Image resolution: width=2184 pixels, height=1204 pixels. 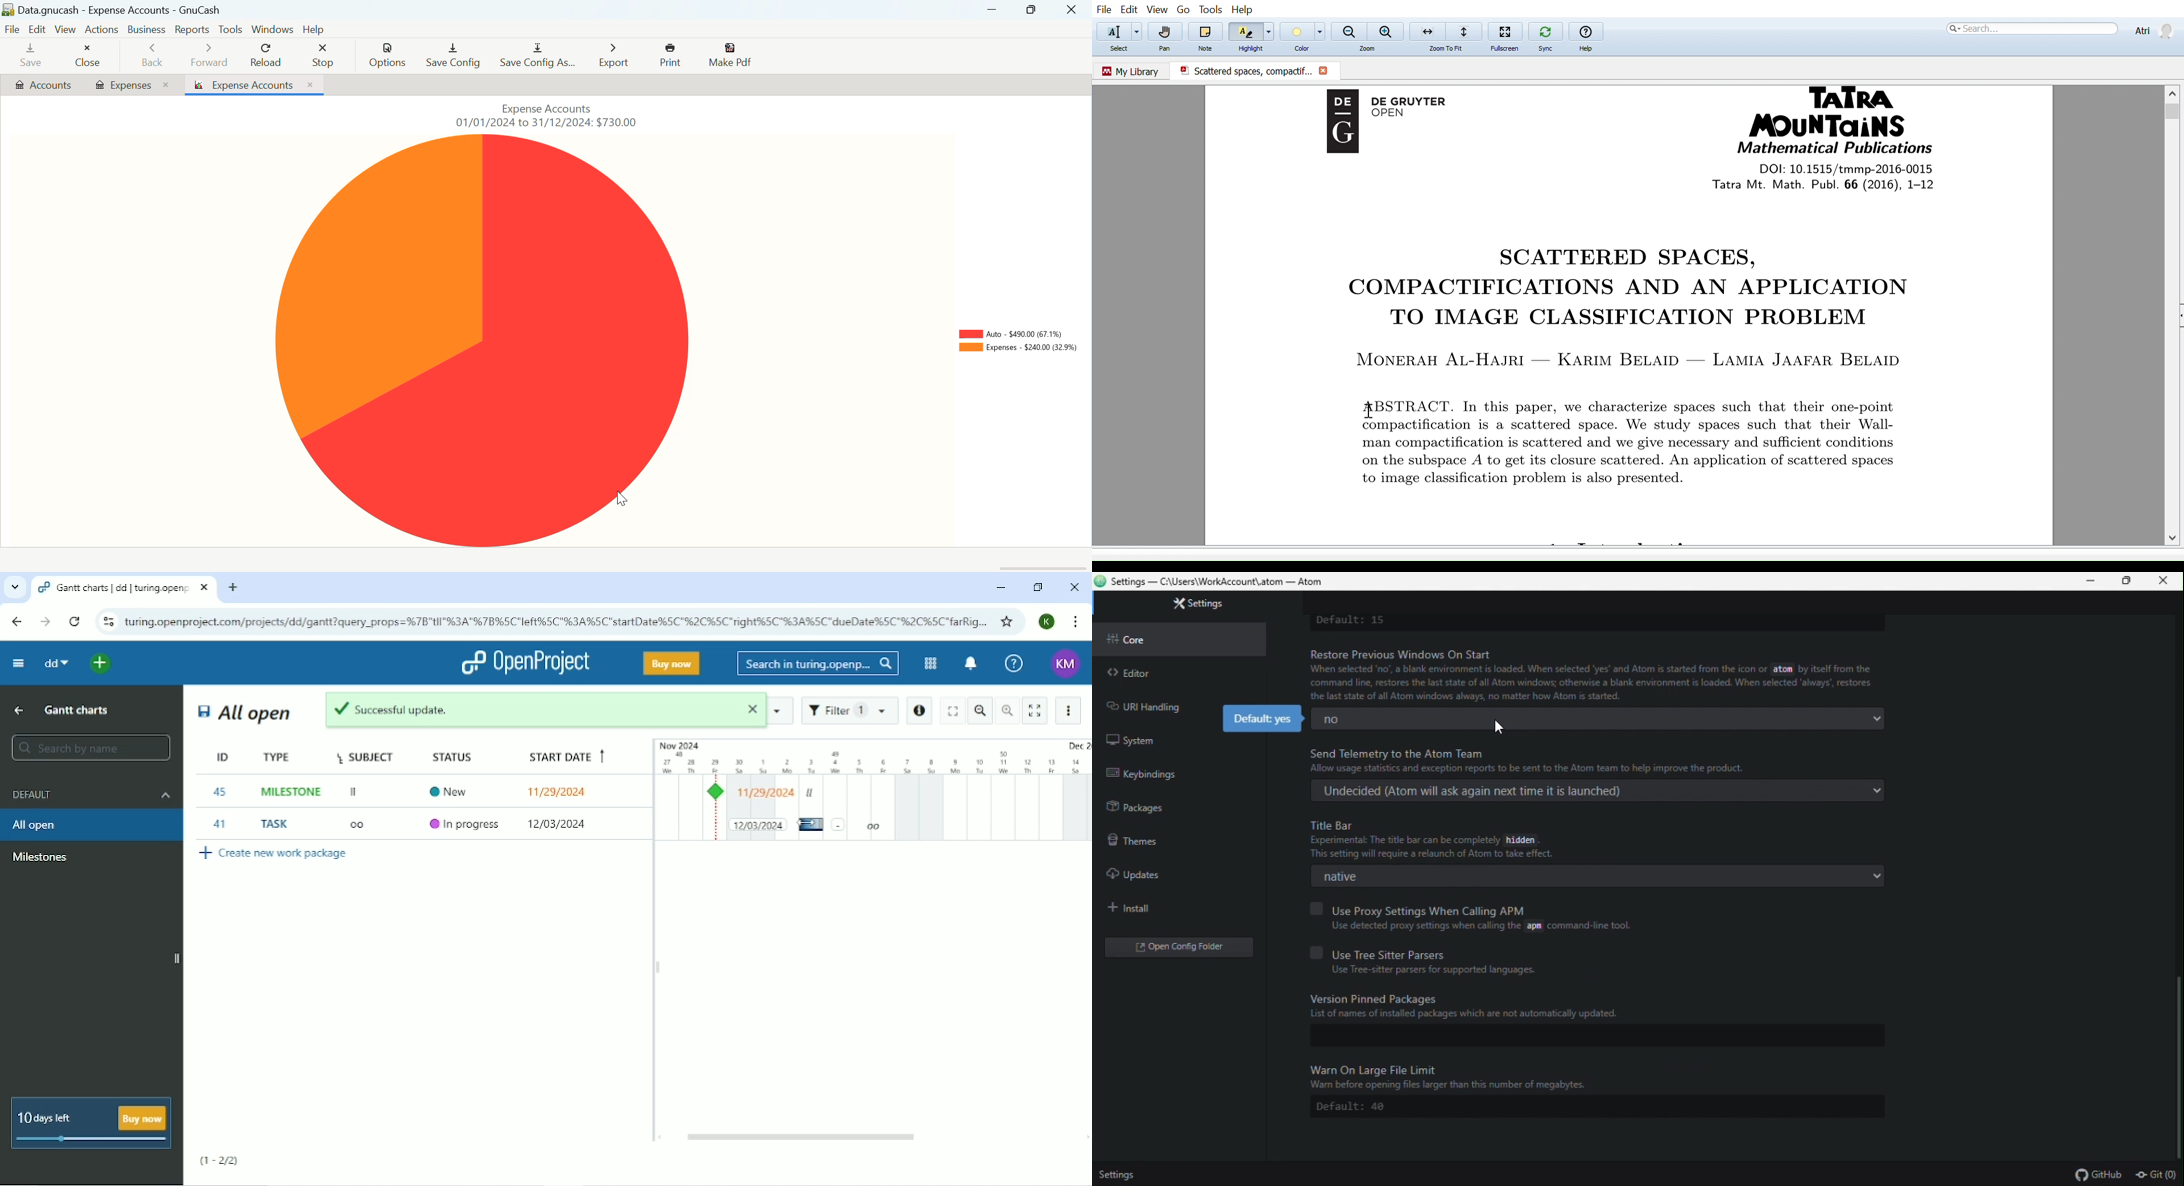 I want to click on Title Bar Experimental: The tital bar can be completely hidden. This setting will require a relaunch of Atom to take effect., so click(x=1593, y=840).